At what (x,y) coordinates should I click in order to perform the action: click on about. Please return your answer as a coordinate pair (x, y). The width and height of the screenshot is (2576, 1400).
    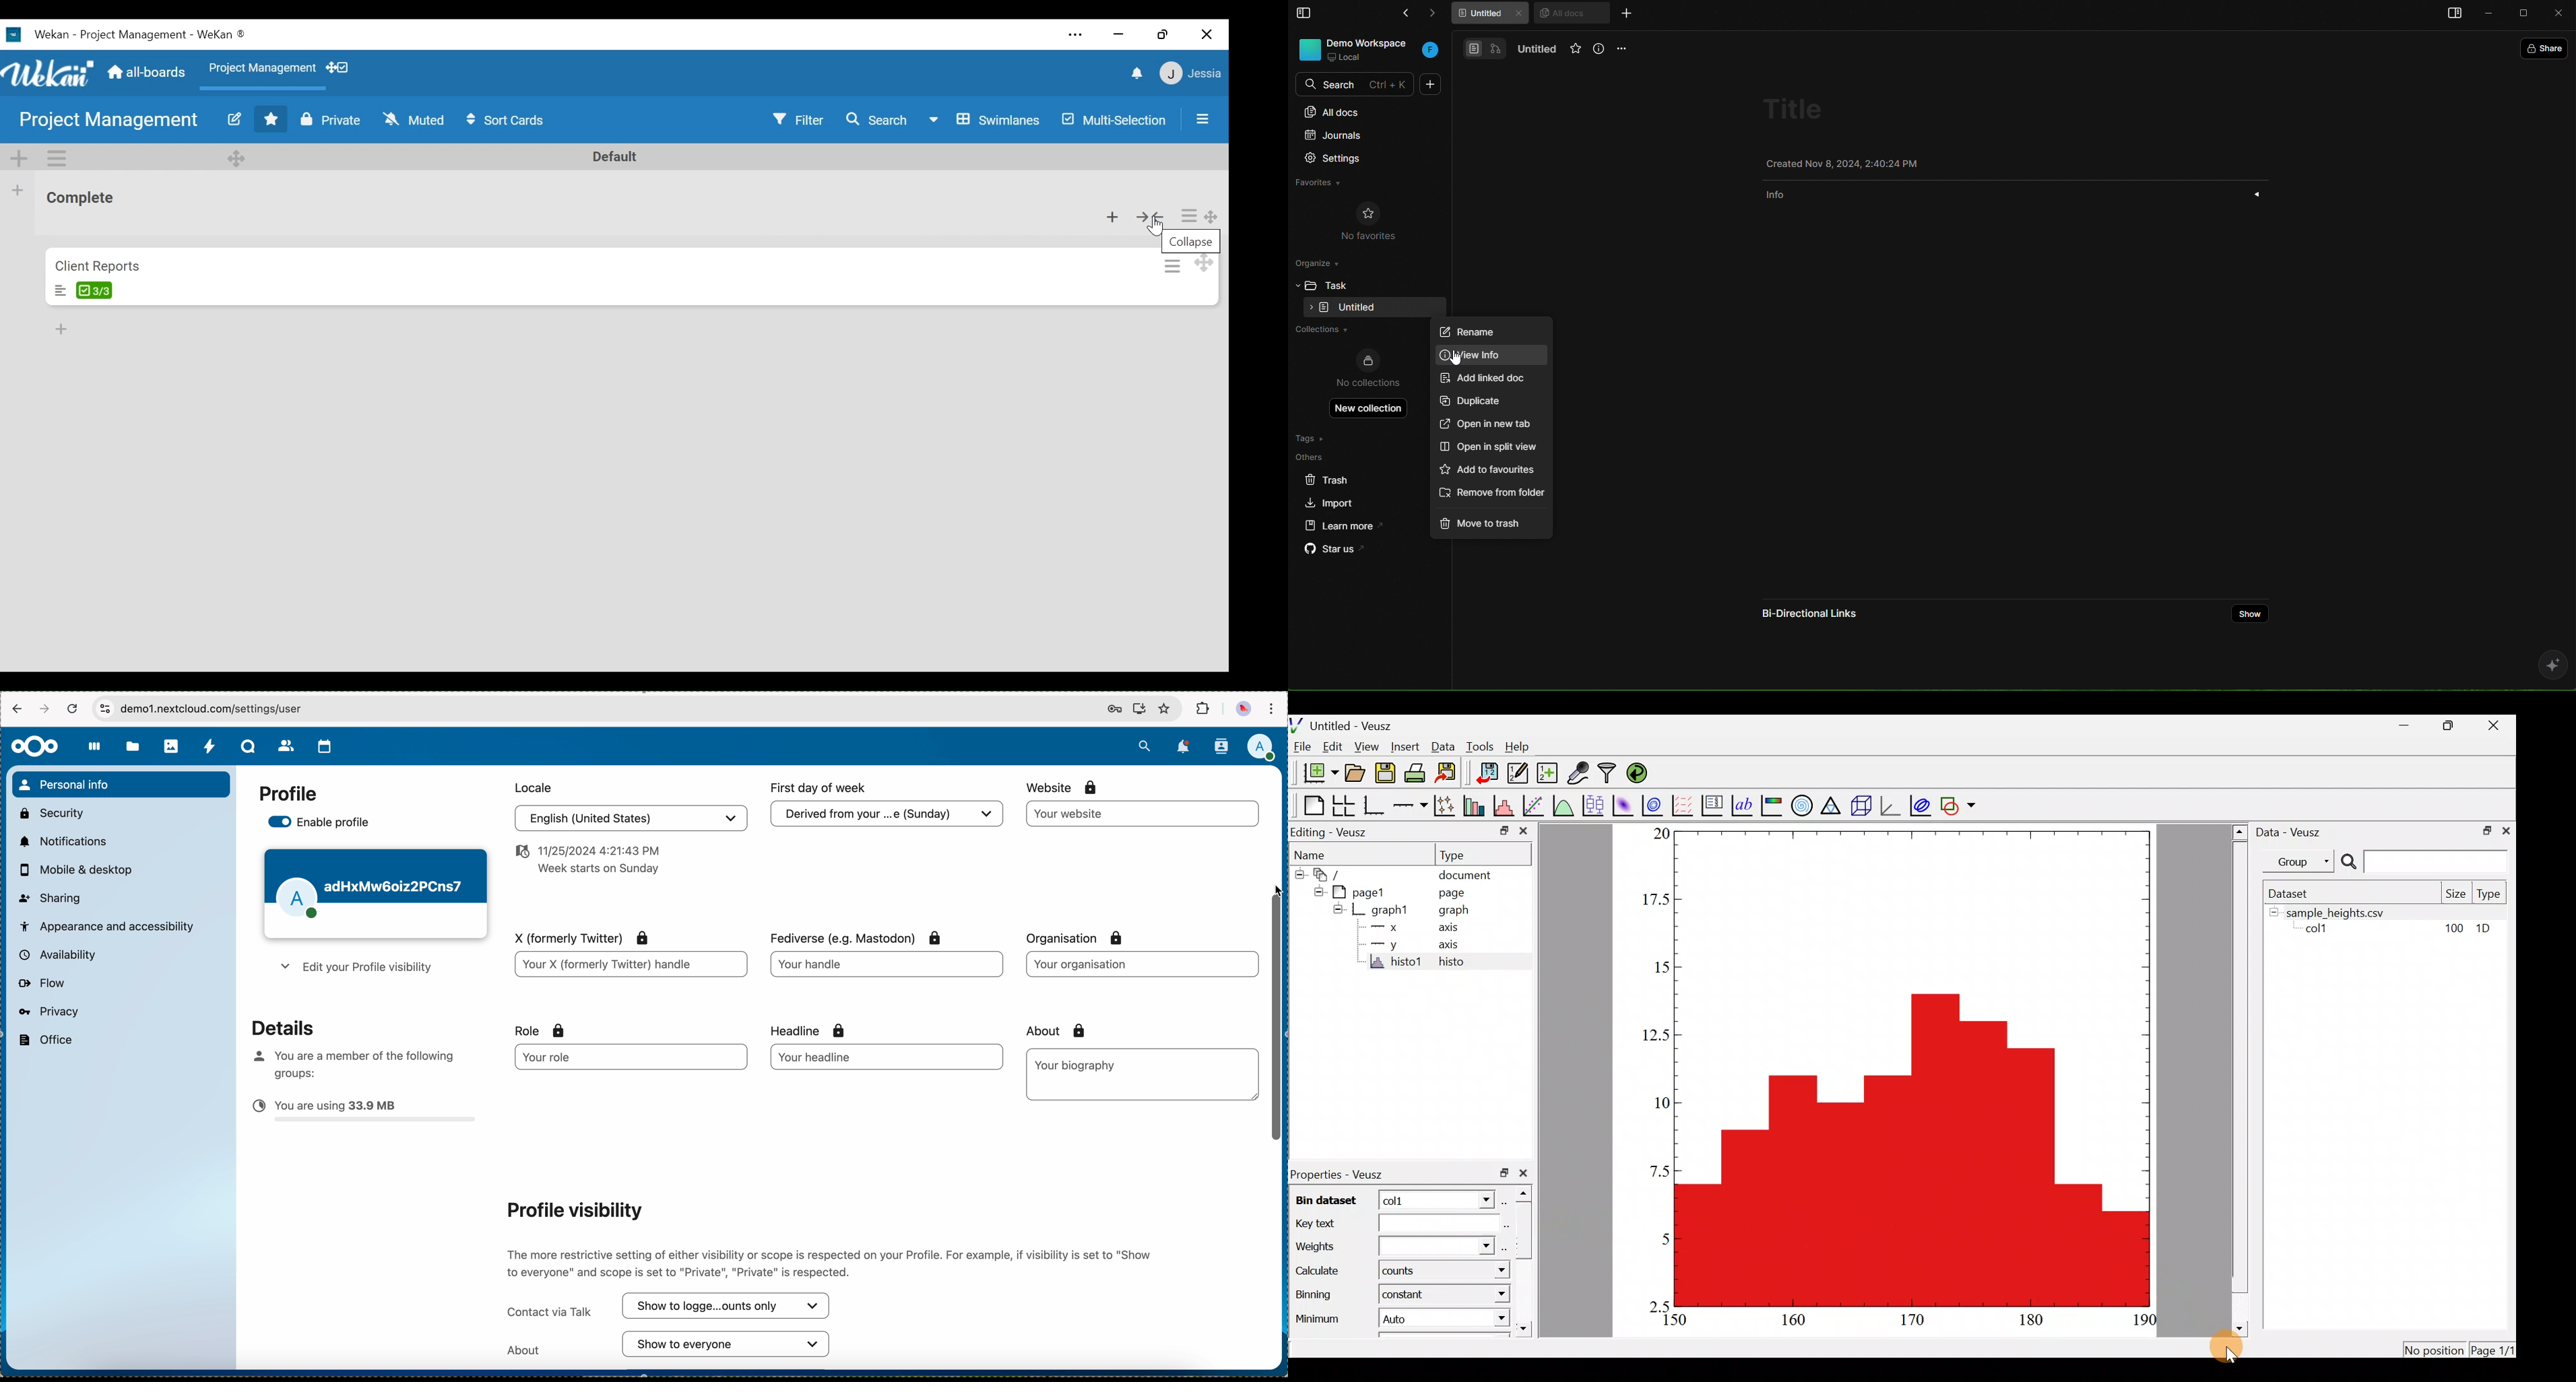
    Looking at the image, I should click on (1052, 1031).